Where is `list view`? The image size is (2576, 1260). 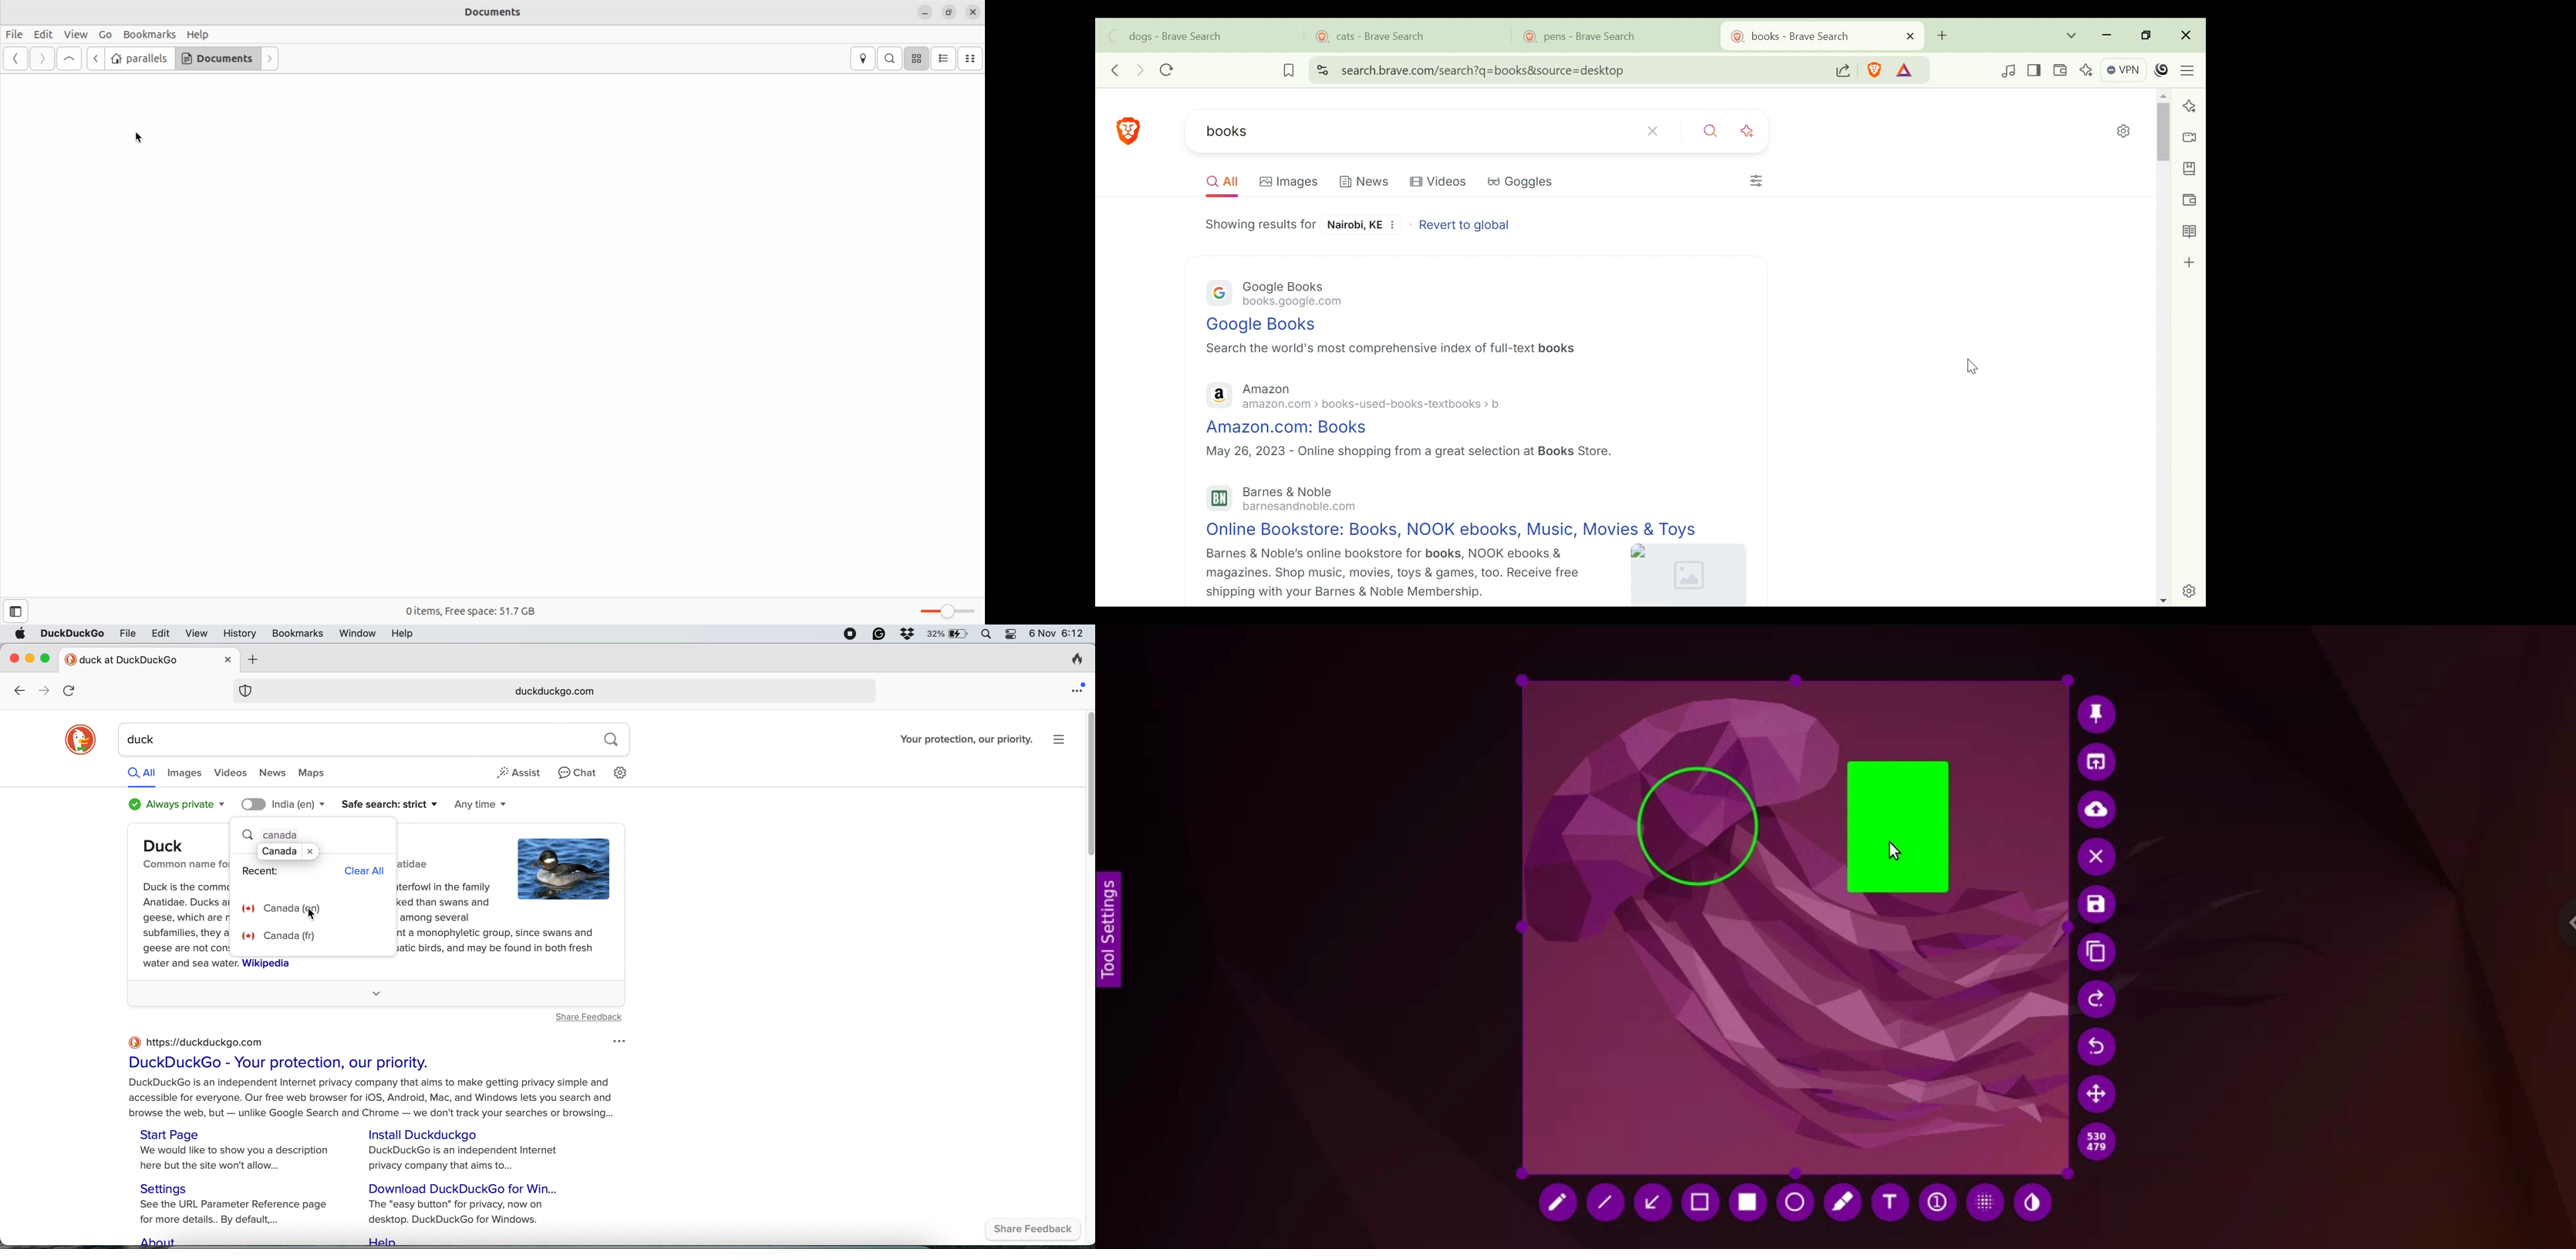 list view is located at coordinates (946, 57).